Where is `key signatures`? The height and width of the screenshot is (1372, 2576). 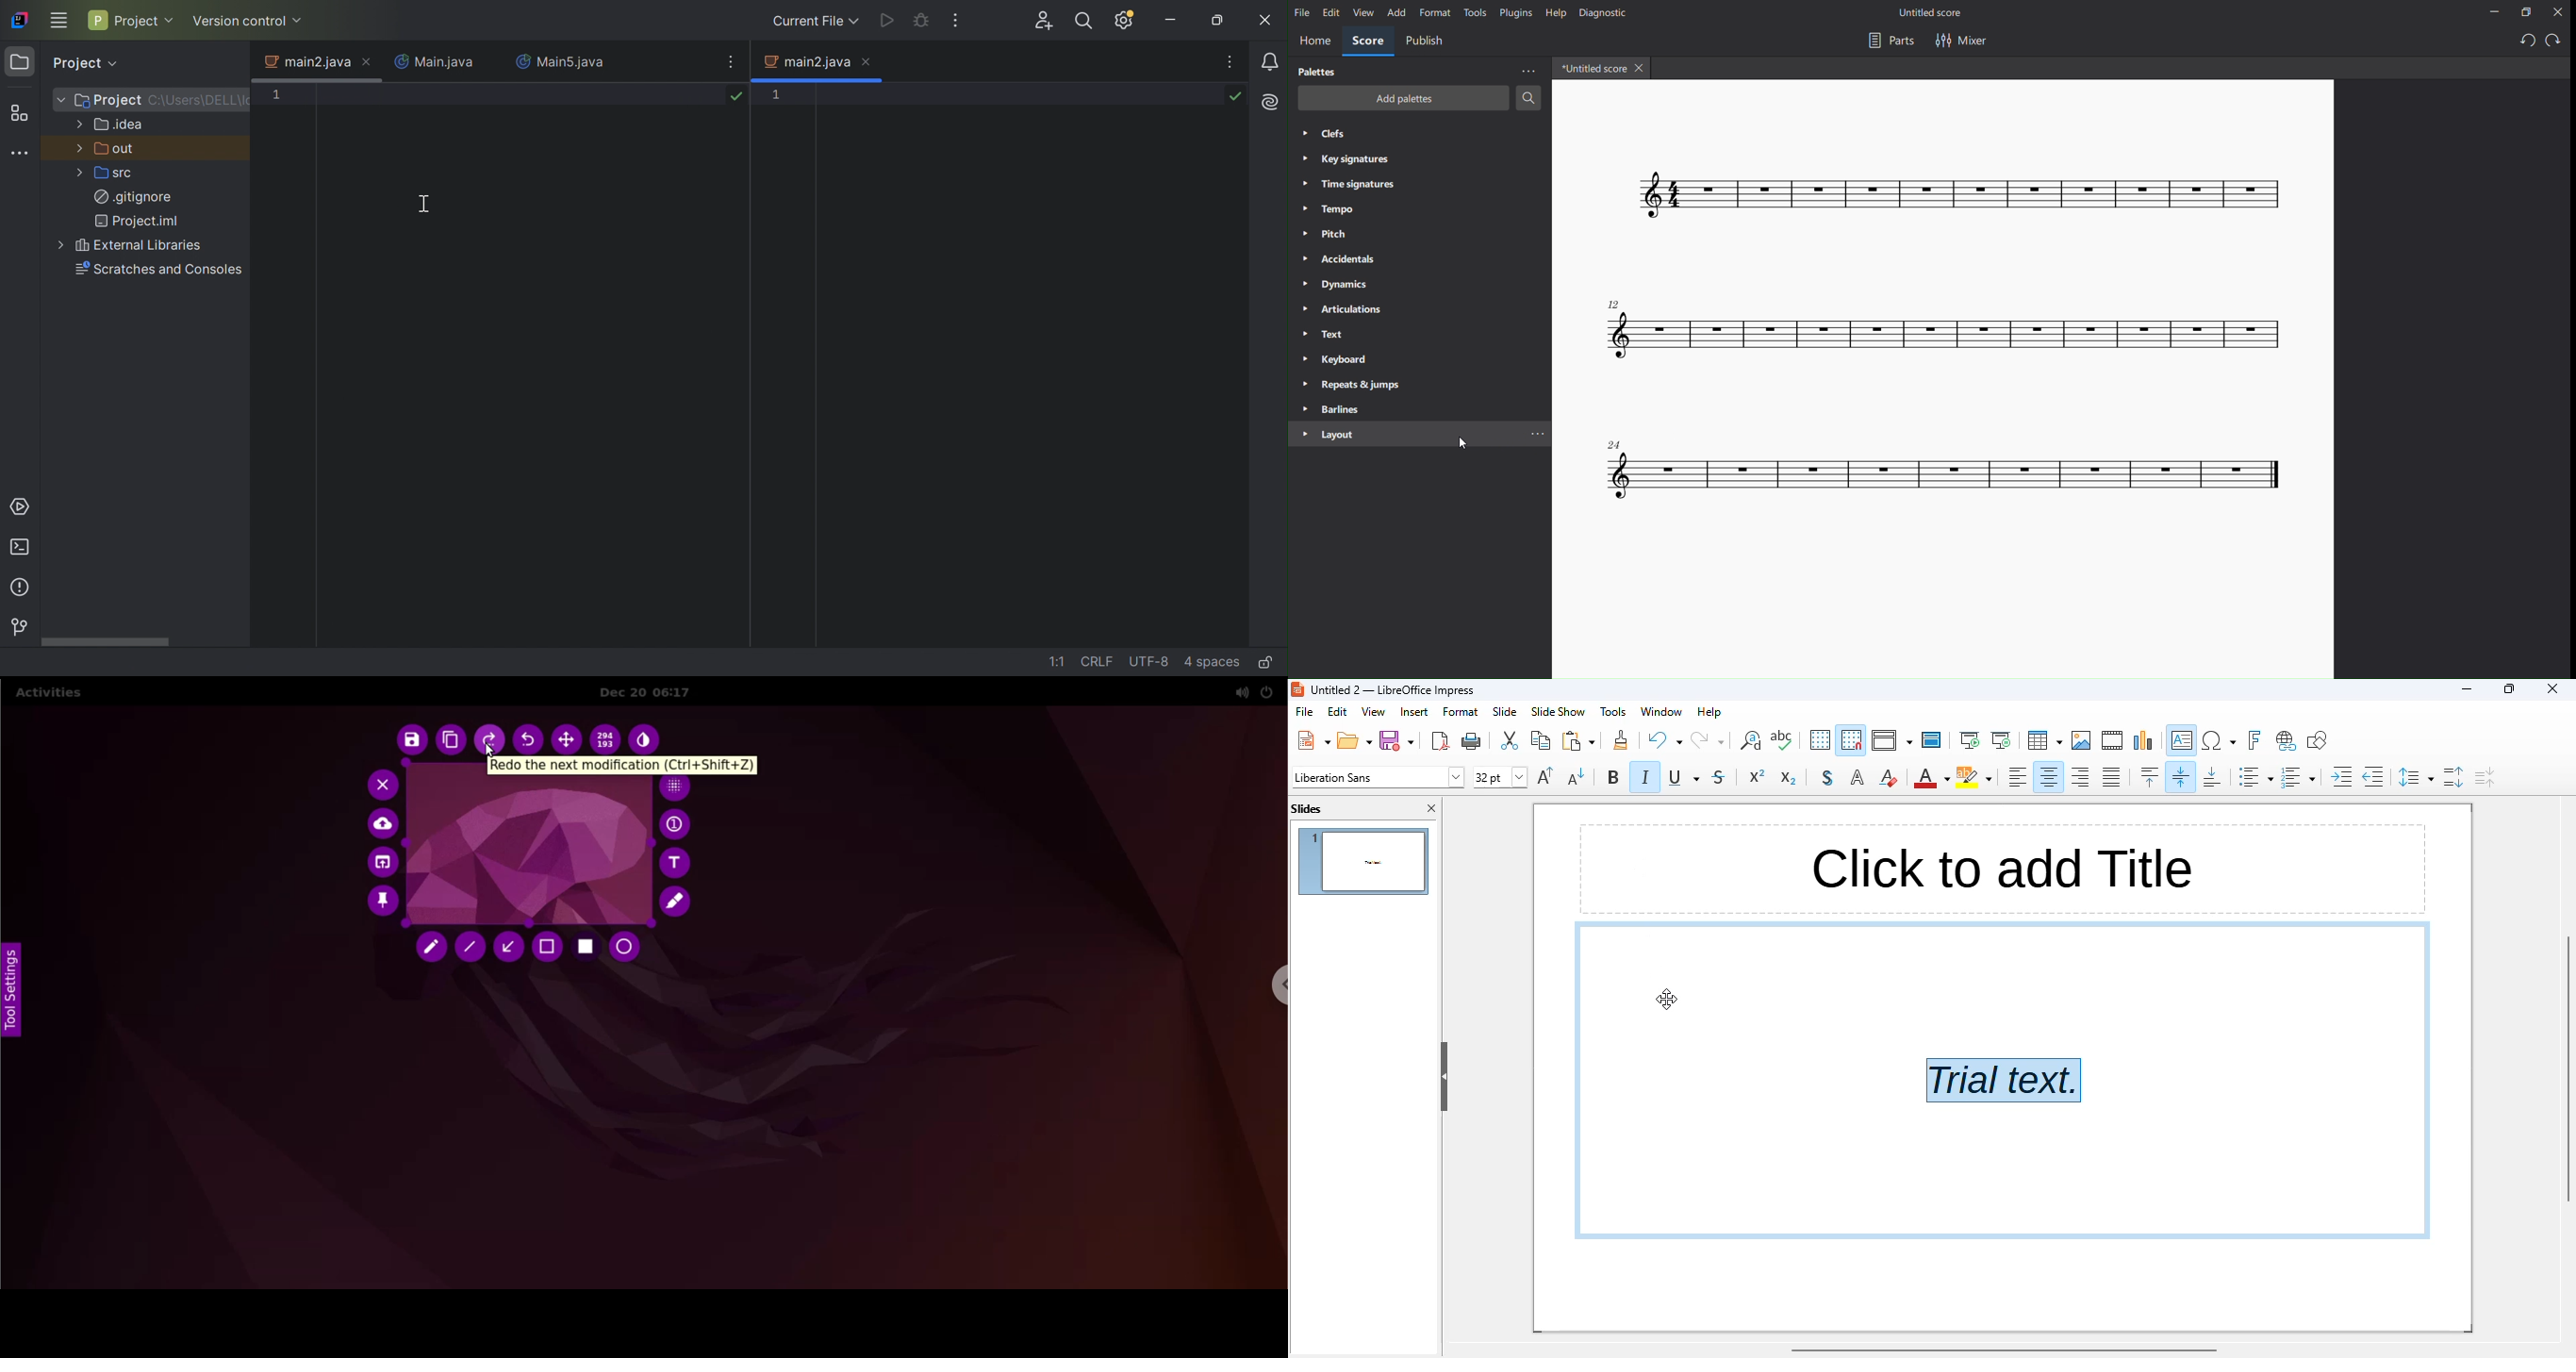 key signatures is located at coordinates (1349, 161).